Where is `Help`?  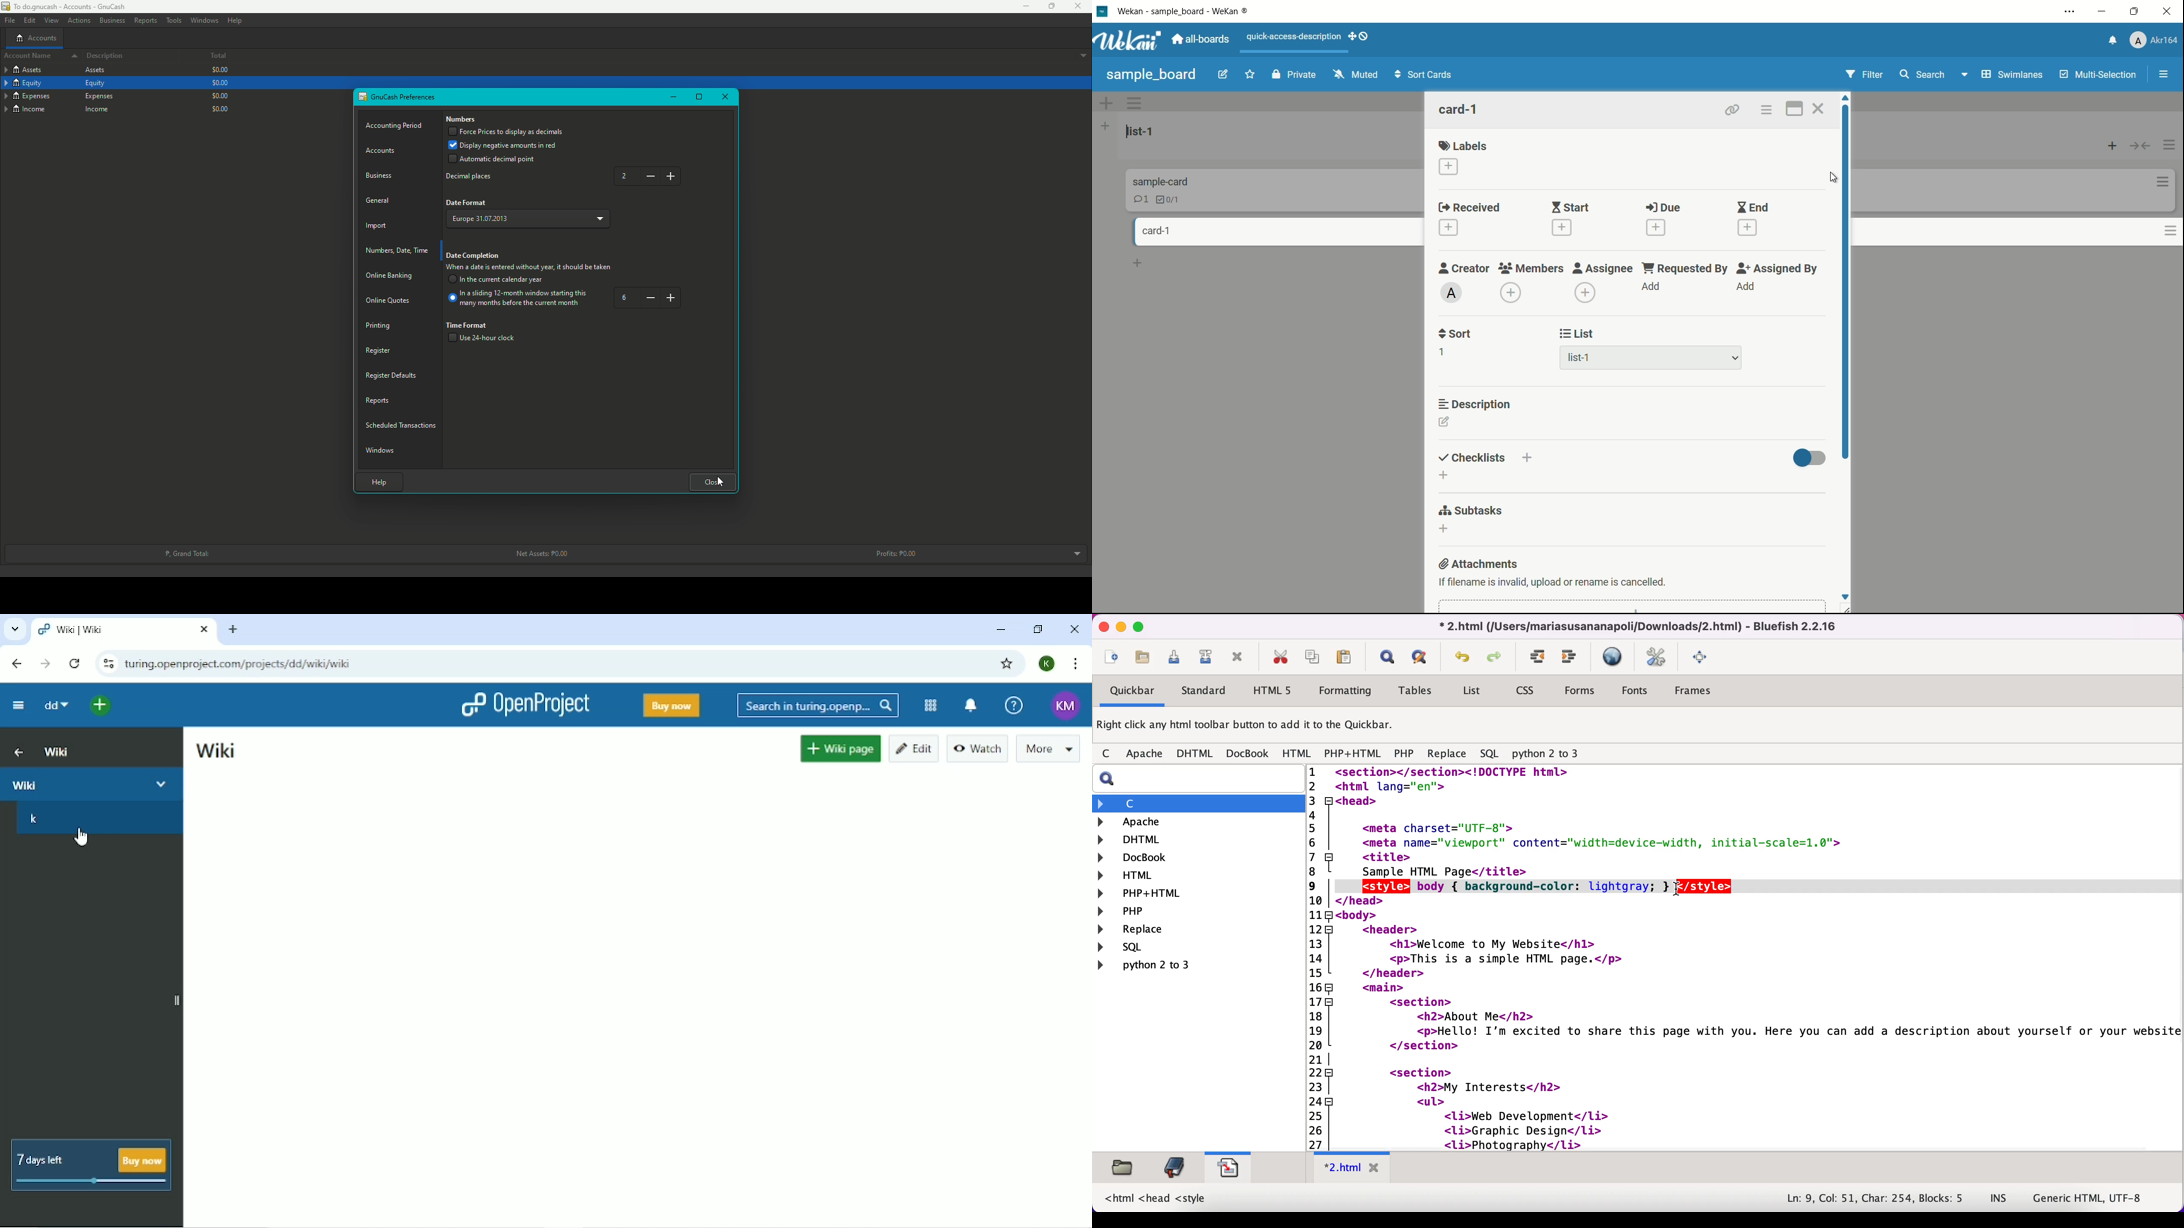 Help is located at coordinates (1012, 704).